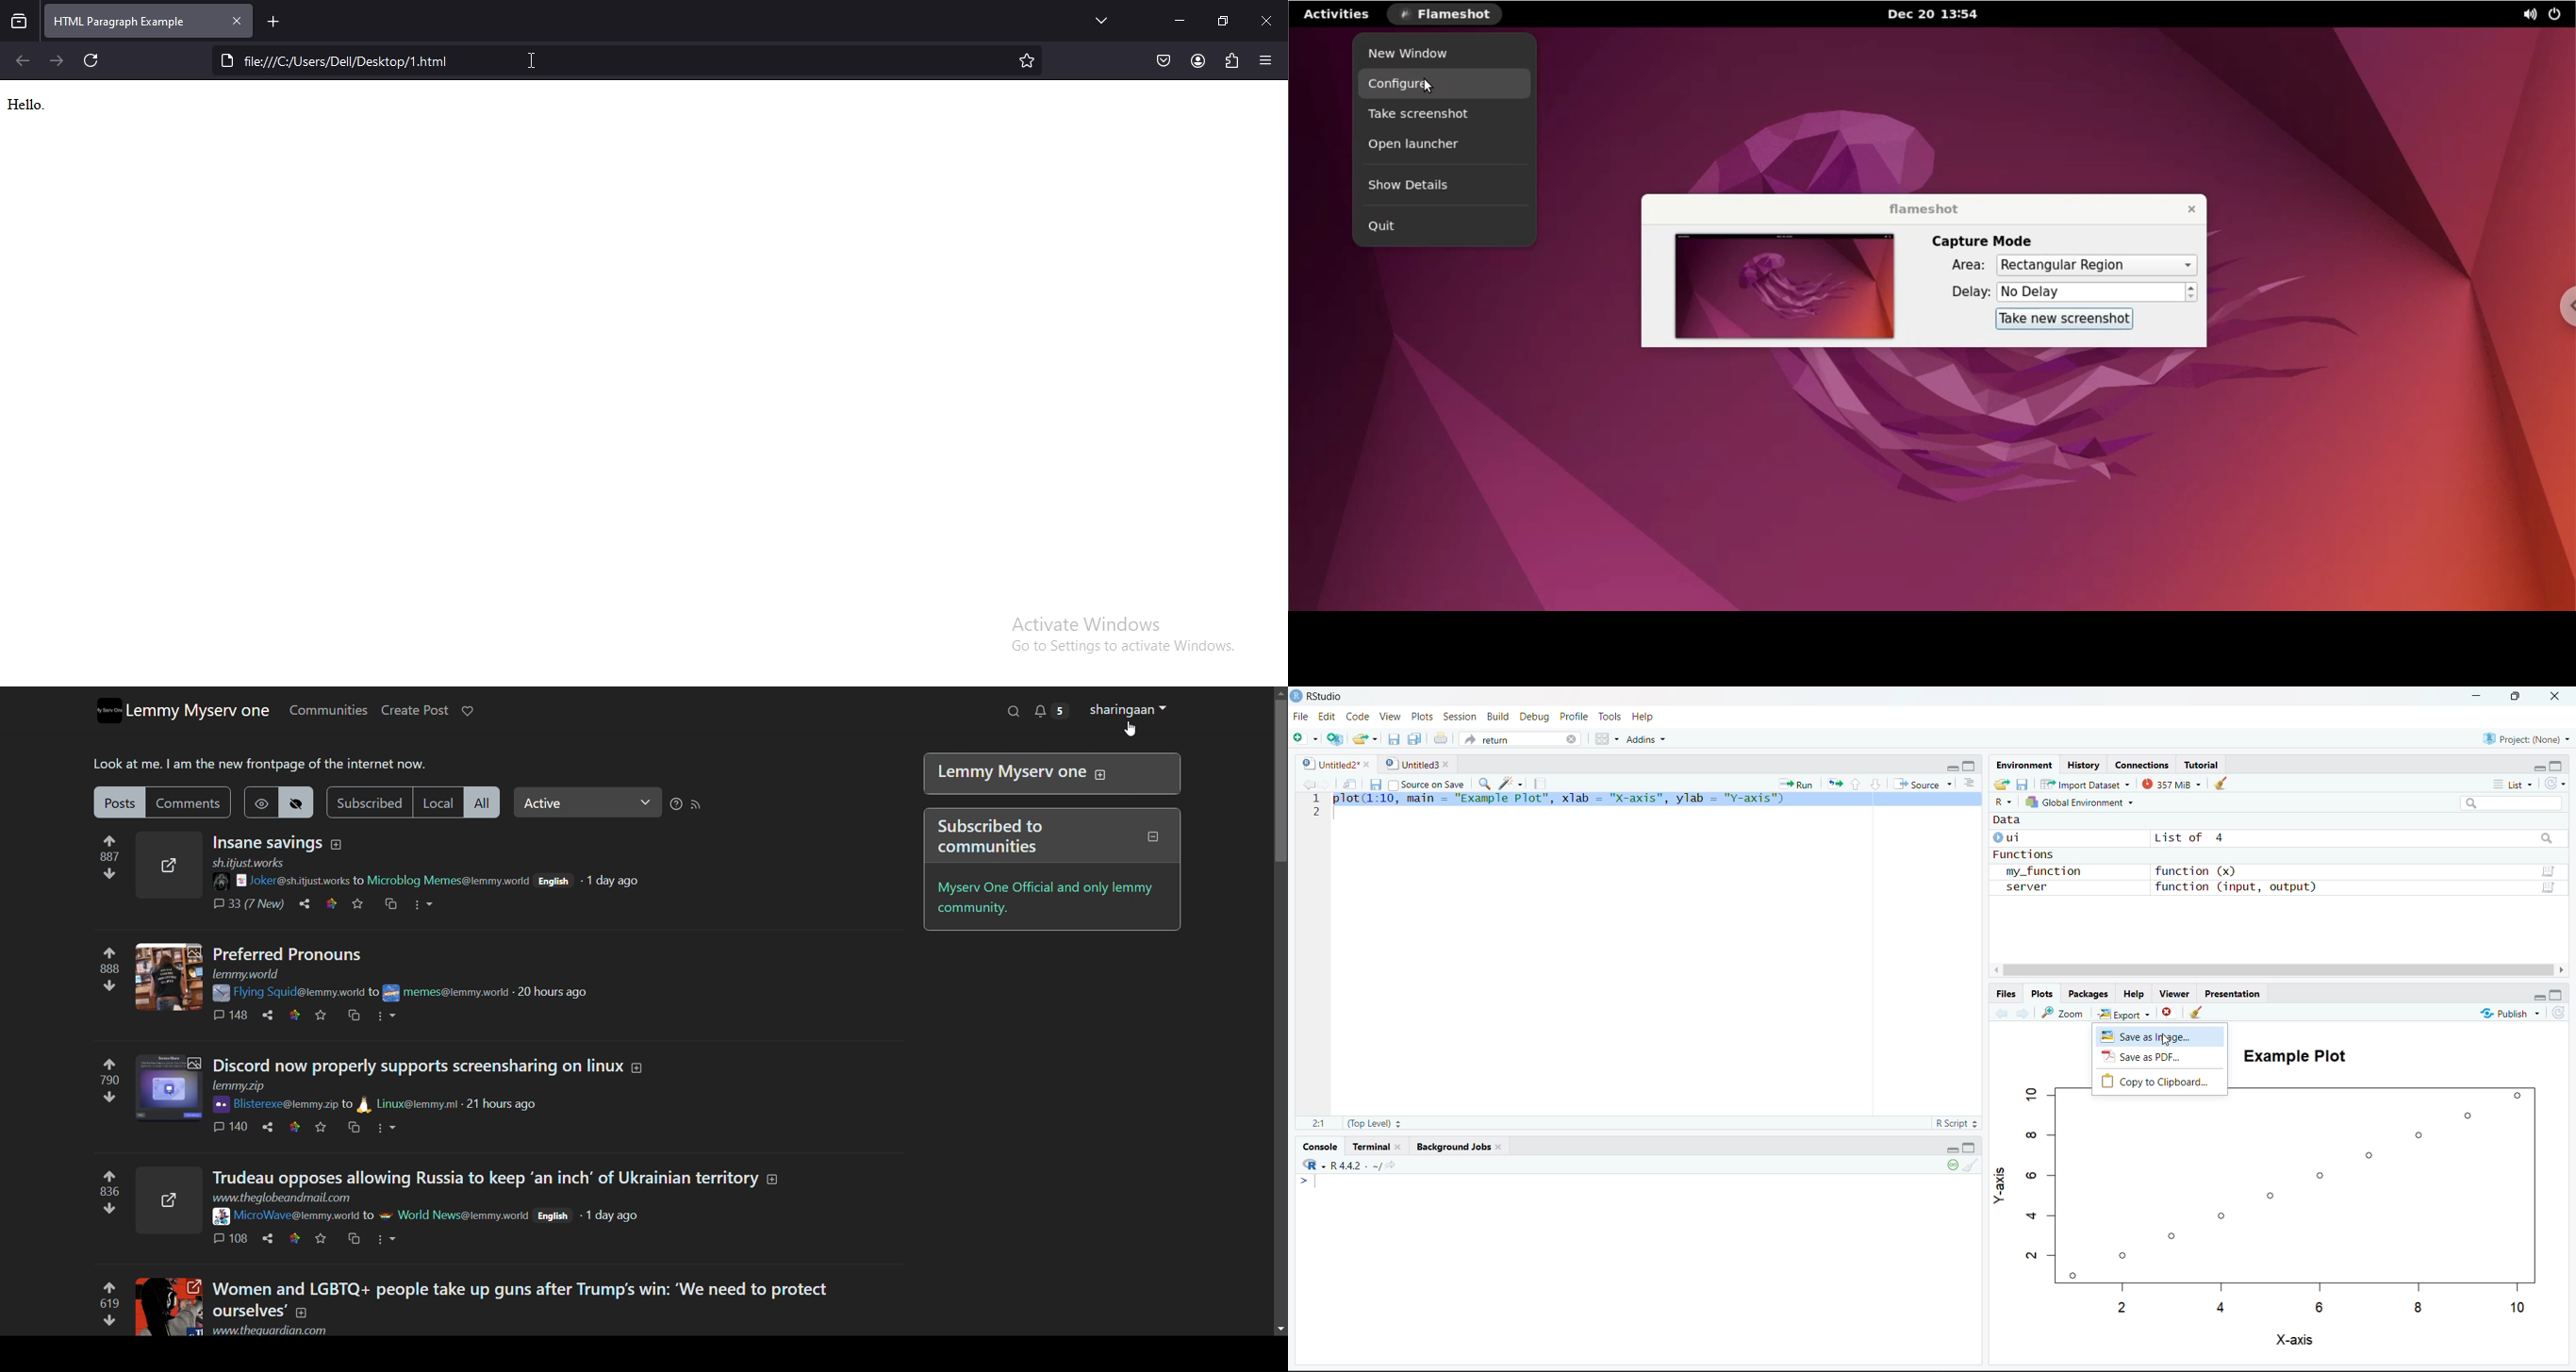 This screenshot has width=2576, height=1372. Describe the element at coordinates (696, 805) in the screenshot. I see `rss` at that location.